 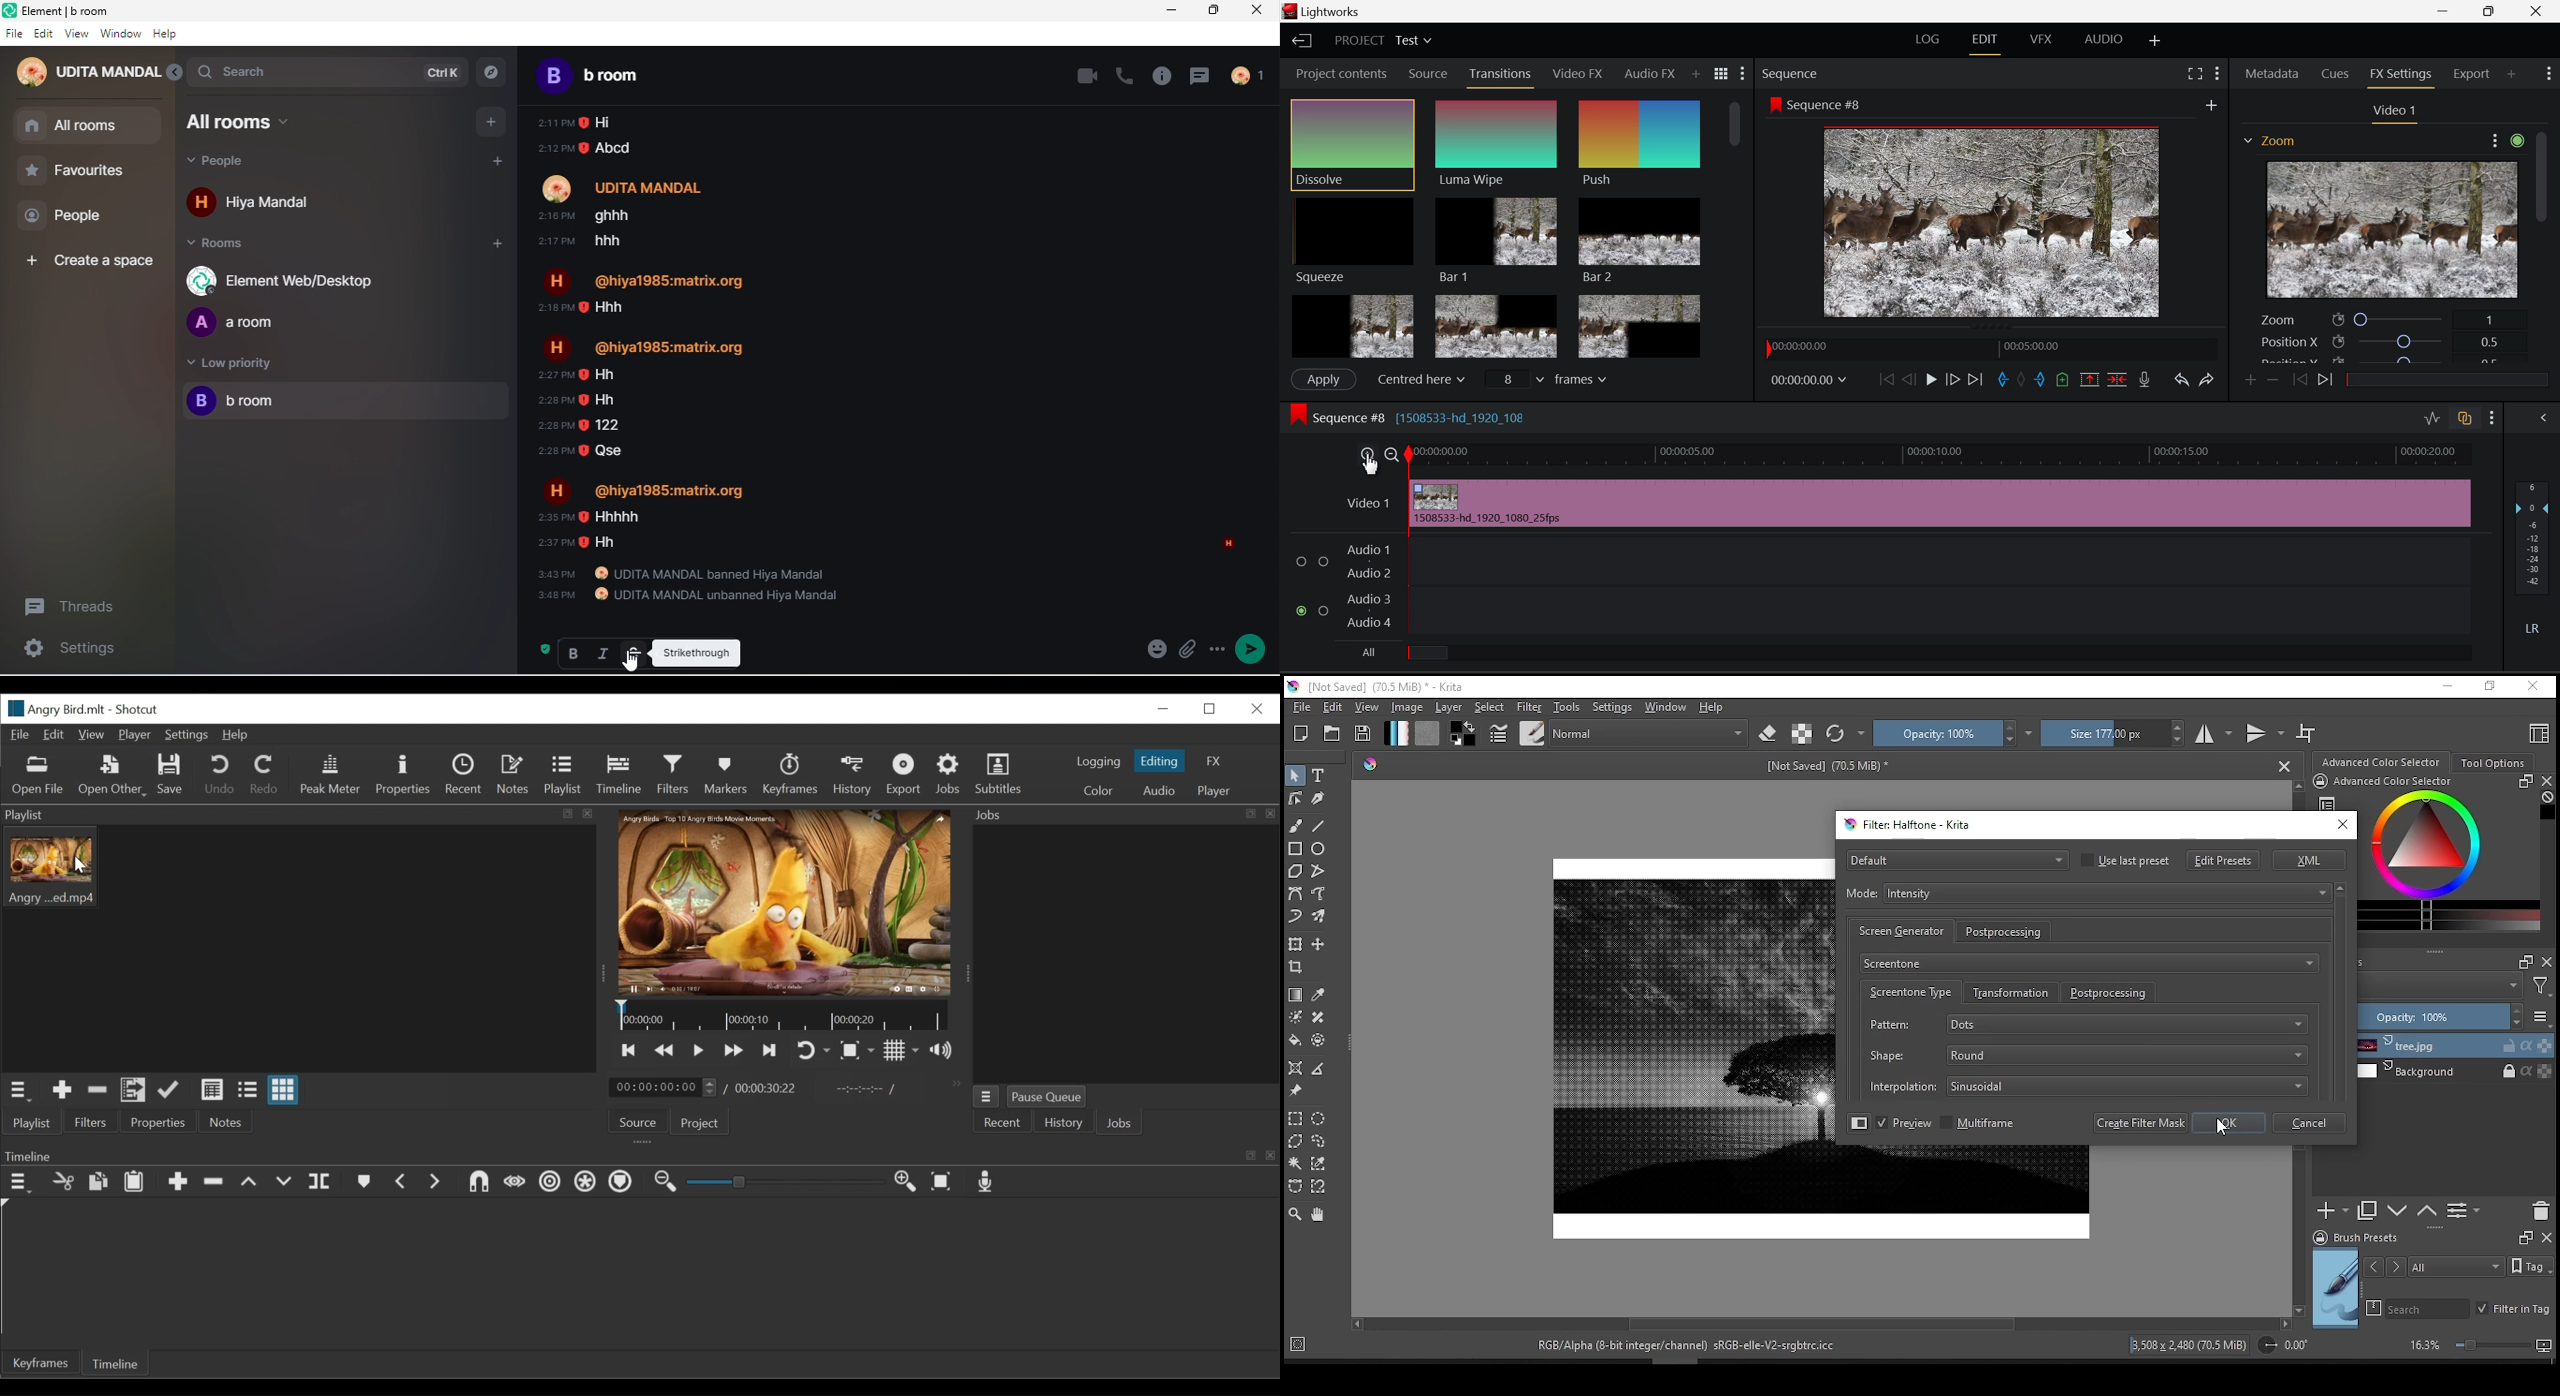 I want to click on colorize mask tool, so click(x=1296, y=1017).